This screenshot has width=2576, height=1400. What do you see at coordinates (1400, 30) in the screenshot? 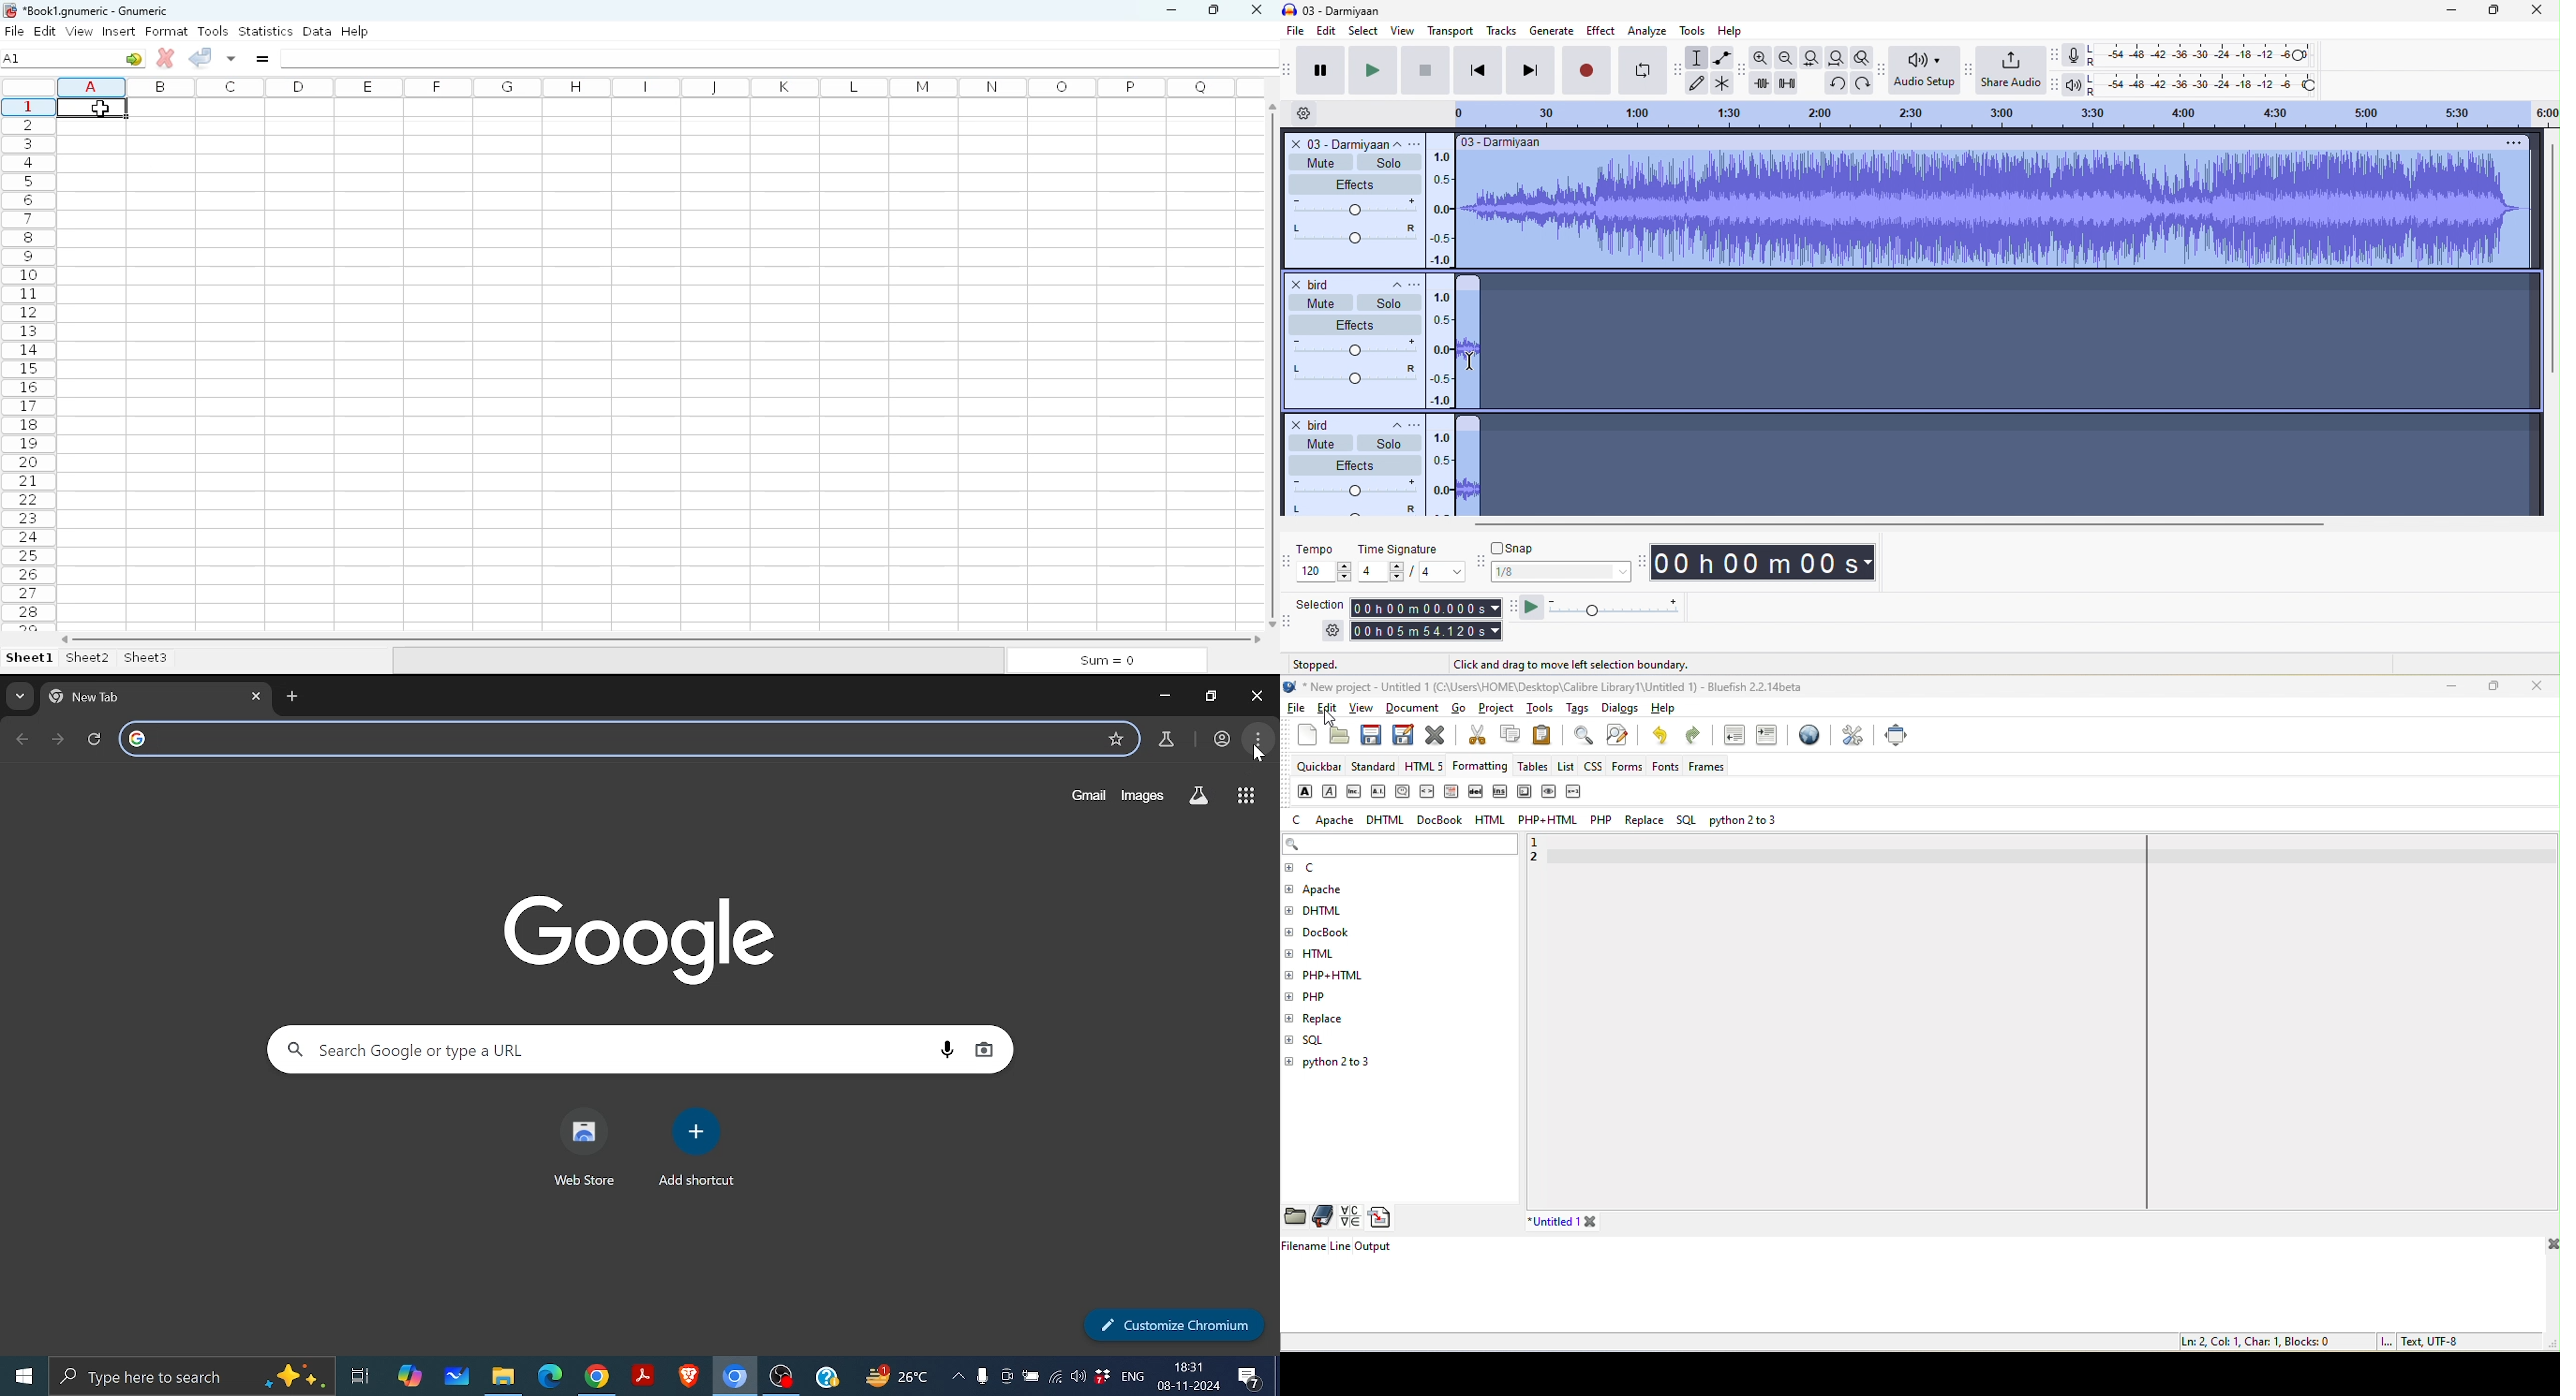
I see `view` at bounding box center [1400, 30].